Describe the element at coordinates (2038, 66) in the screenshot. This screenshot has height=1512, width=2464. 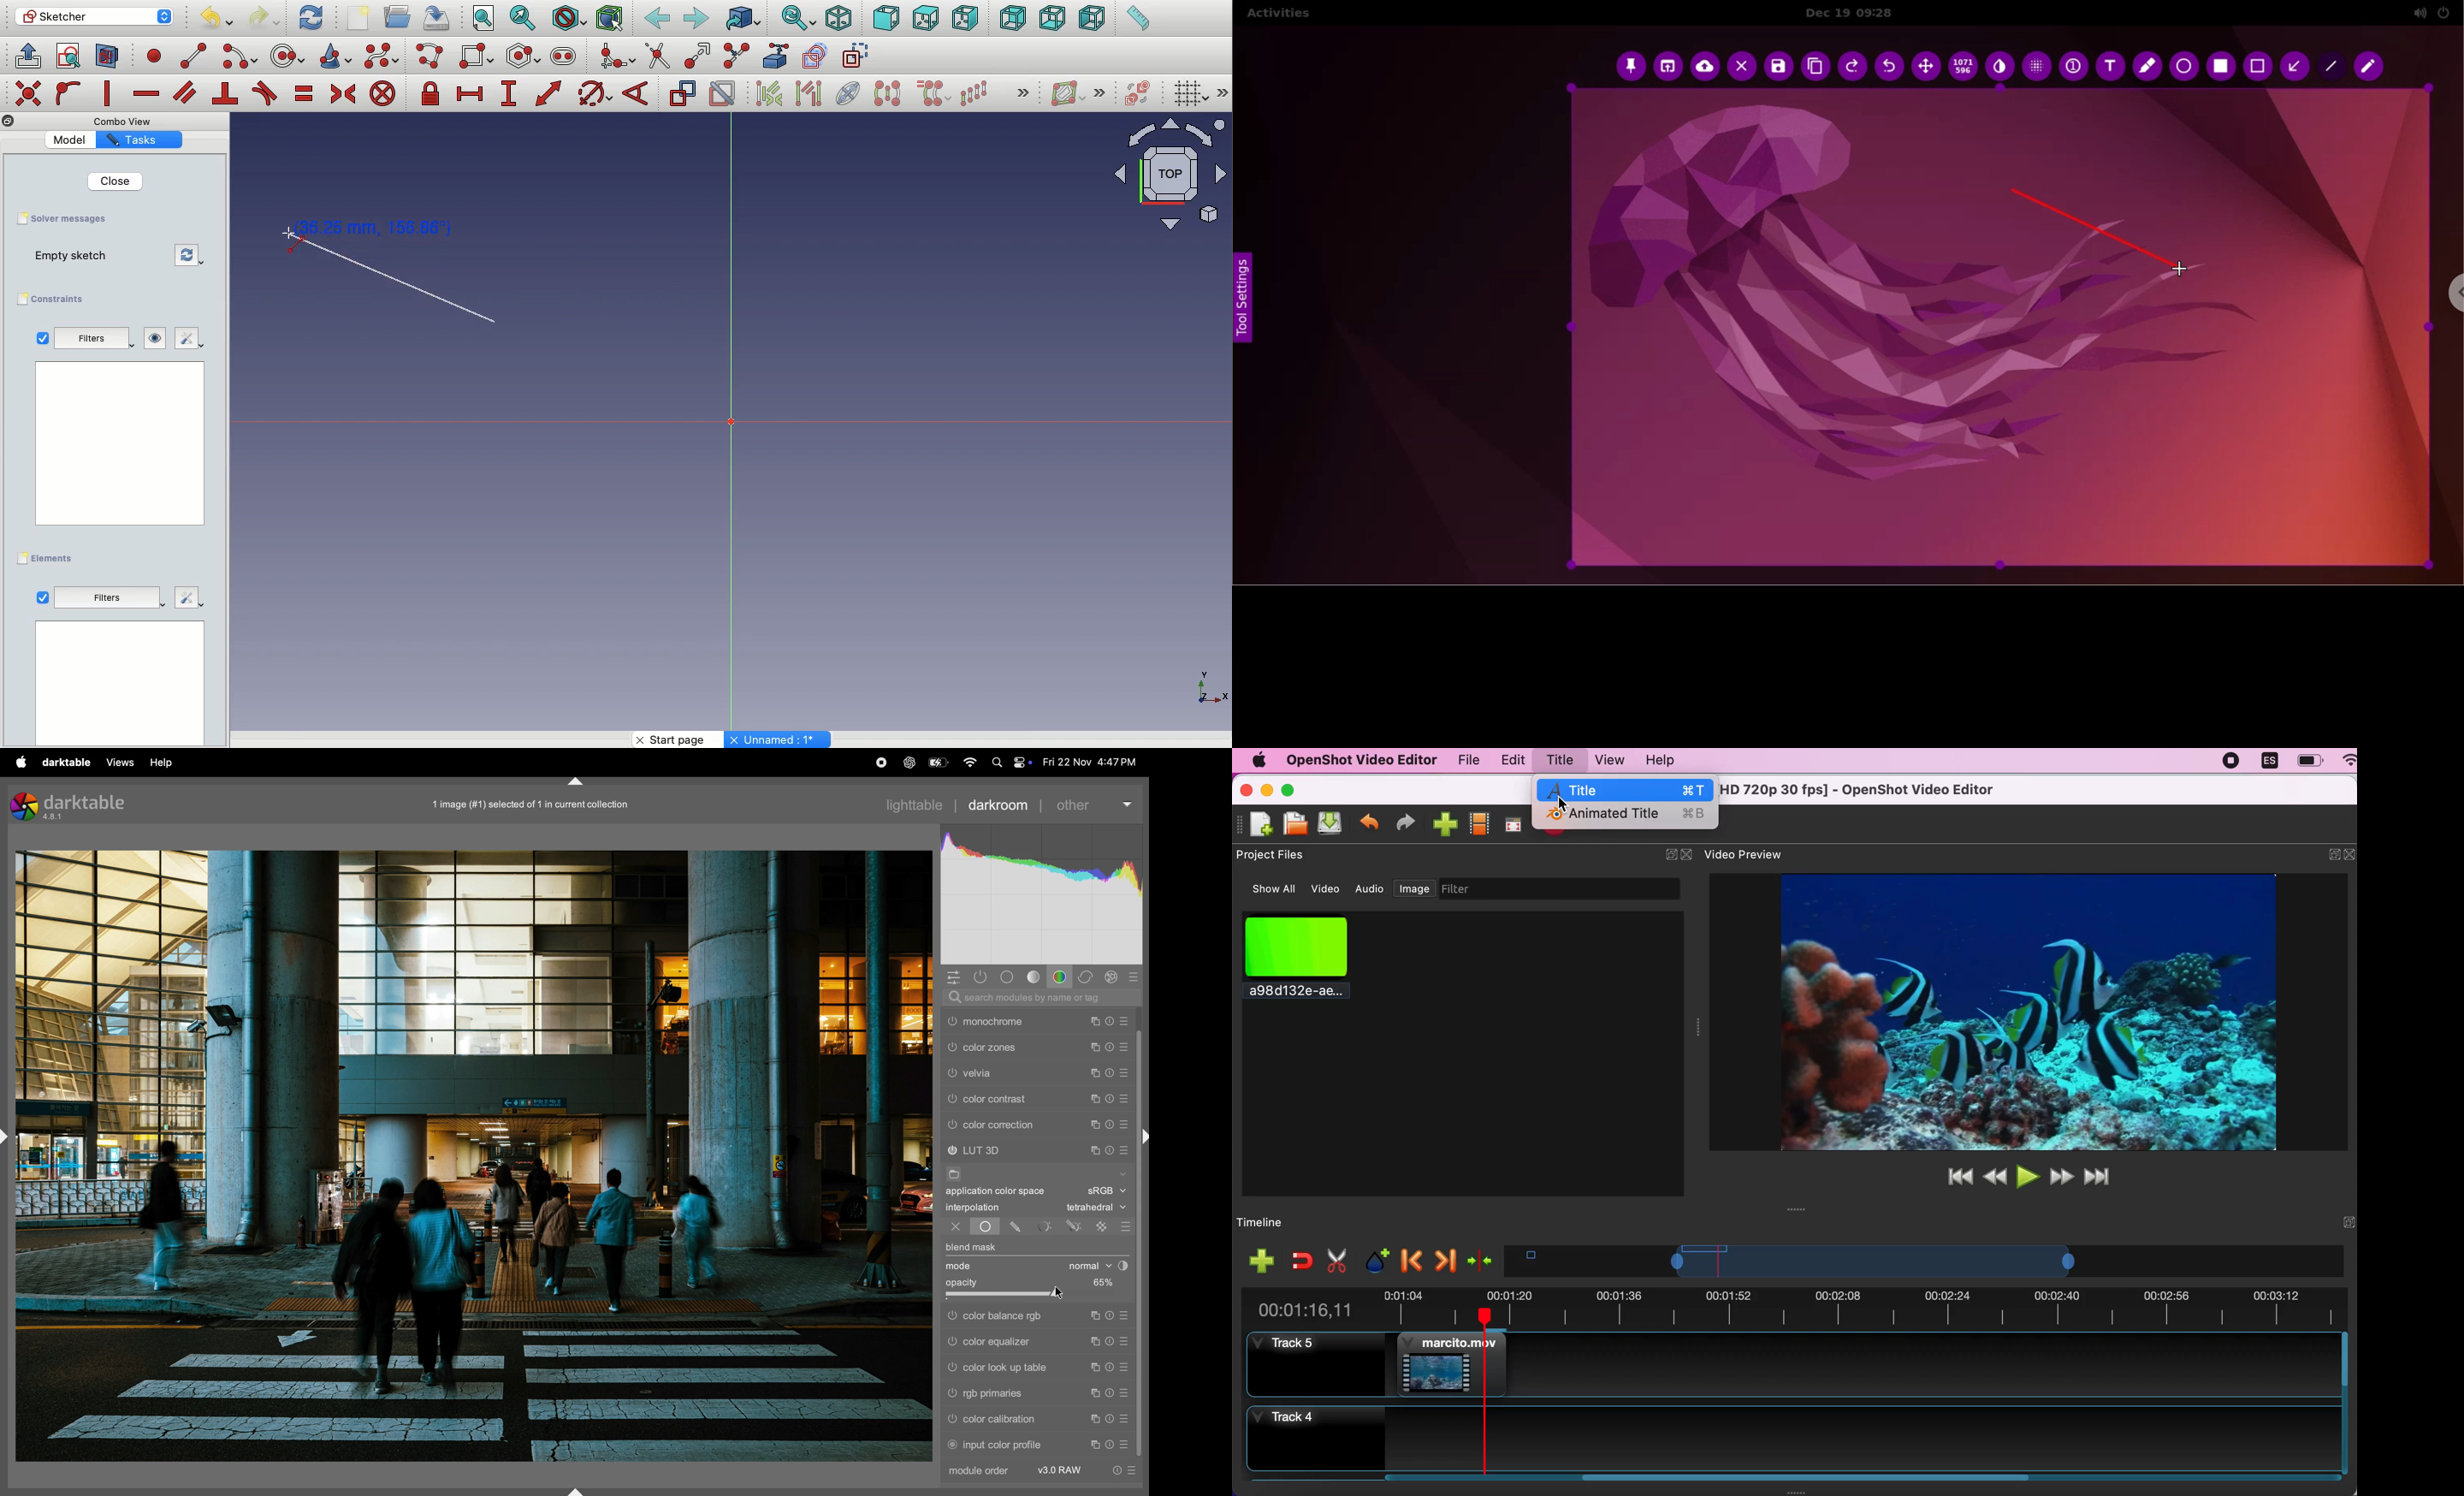
I see `pixellete ` at that location.